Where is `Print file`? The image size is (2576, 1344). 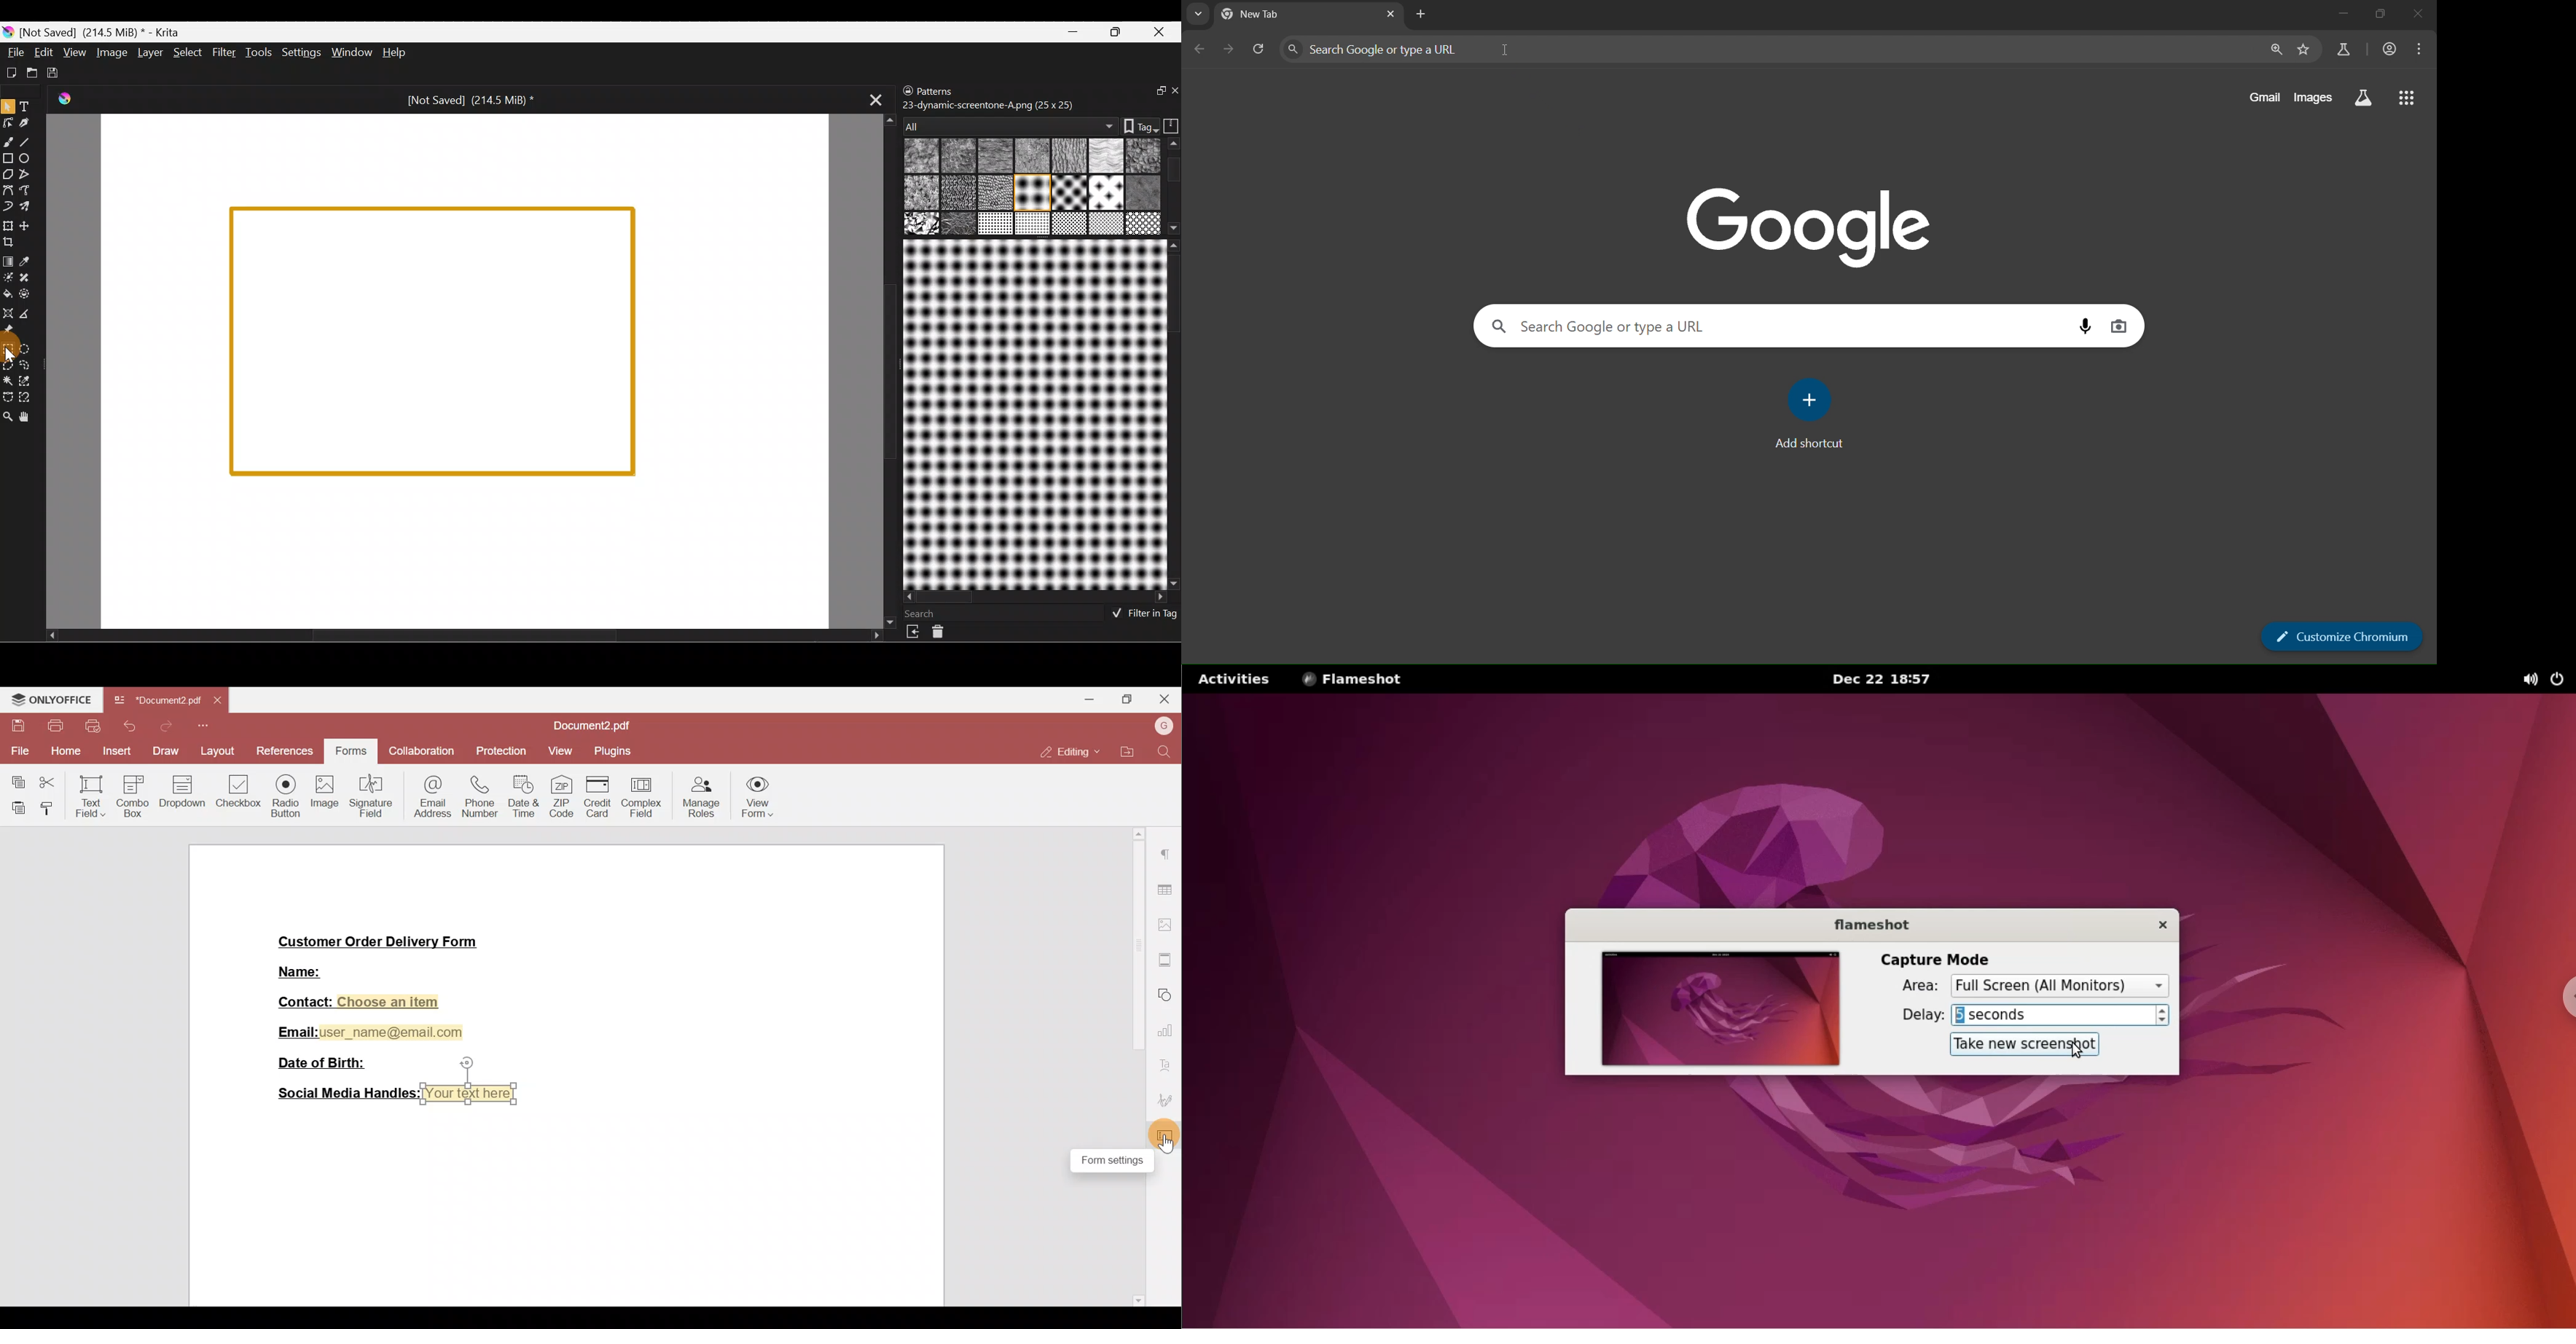
Print file is located at coordinates (54, 726).